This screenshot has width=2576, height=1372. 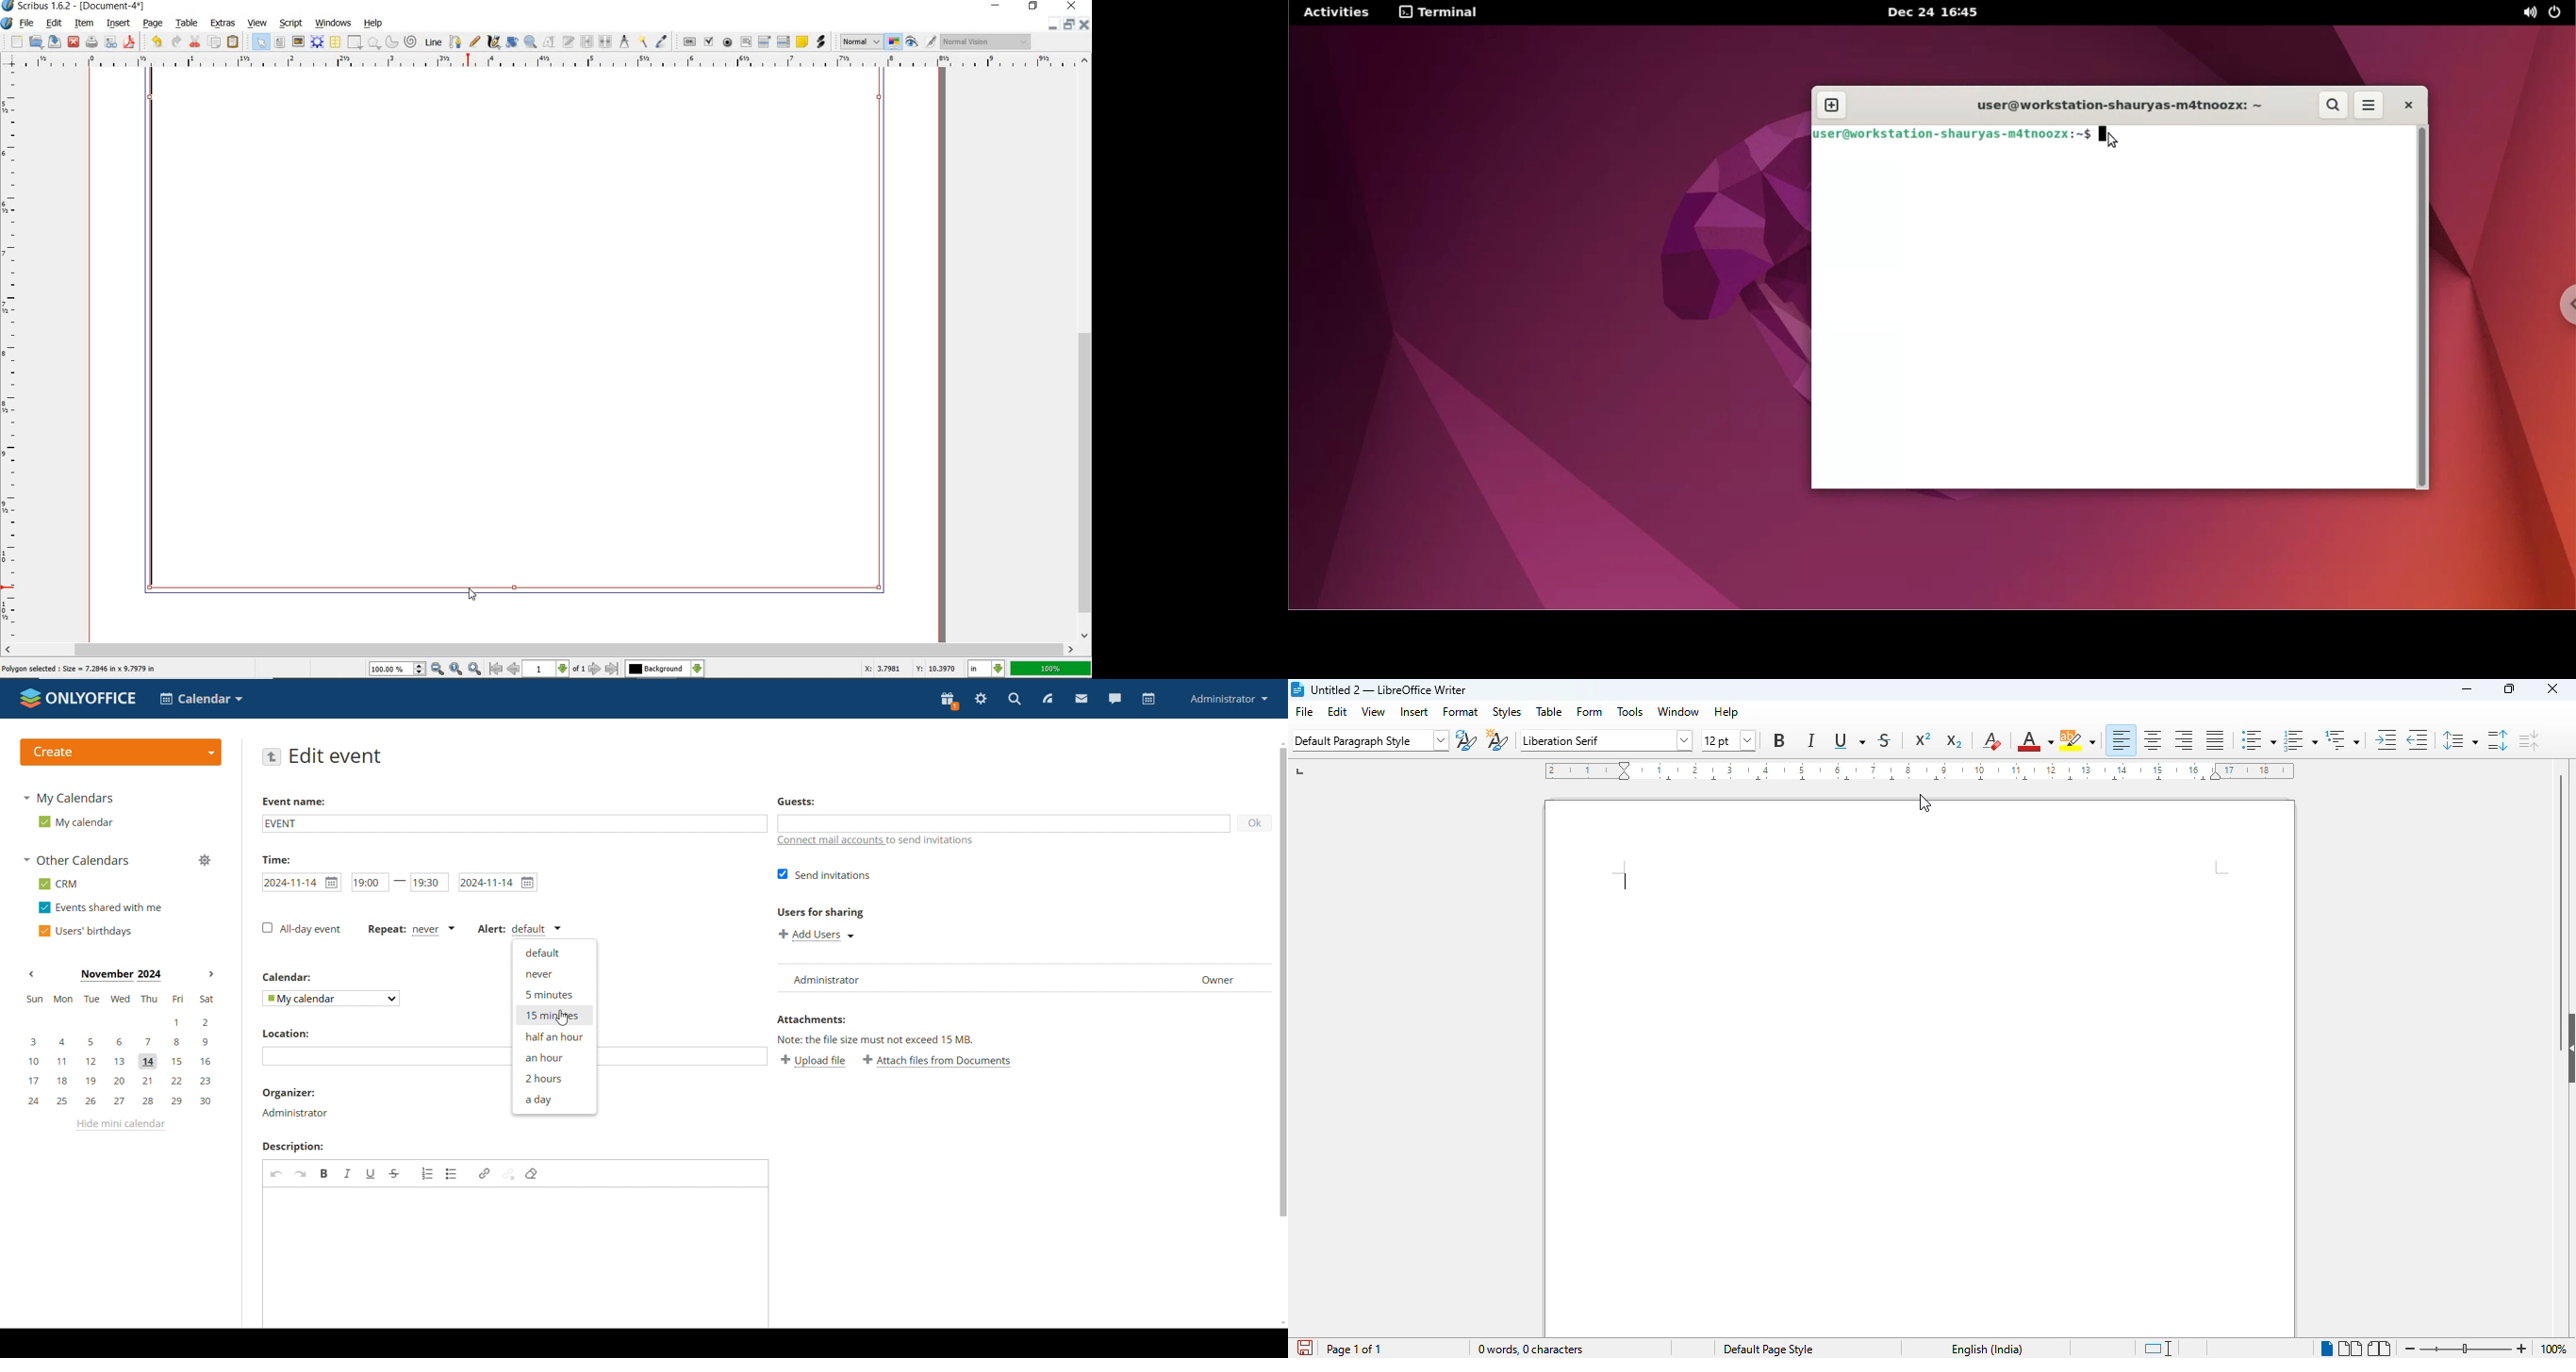 I want to click on restore, so click(x=1033, y=7).